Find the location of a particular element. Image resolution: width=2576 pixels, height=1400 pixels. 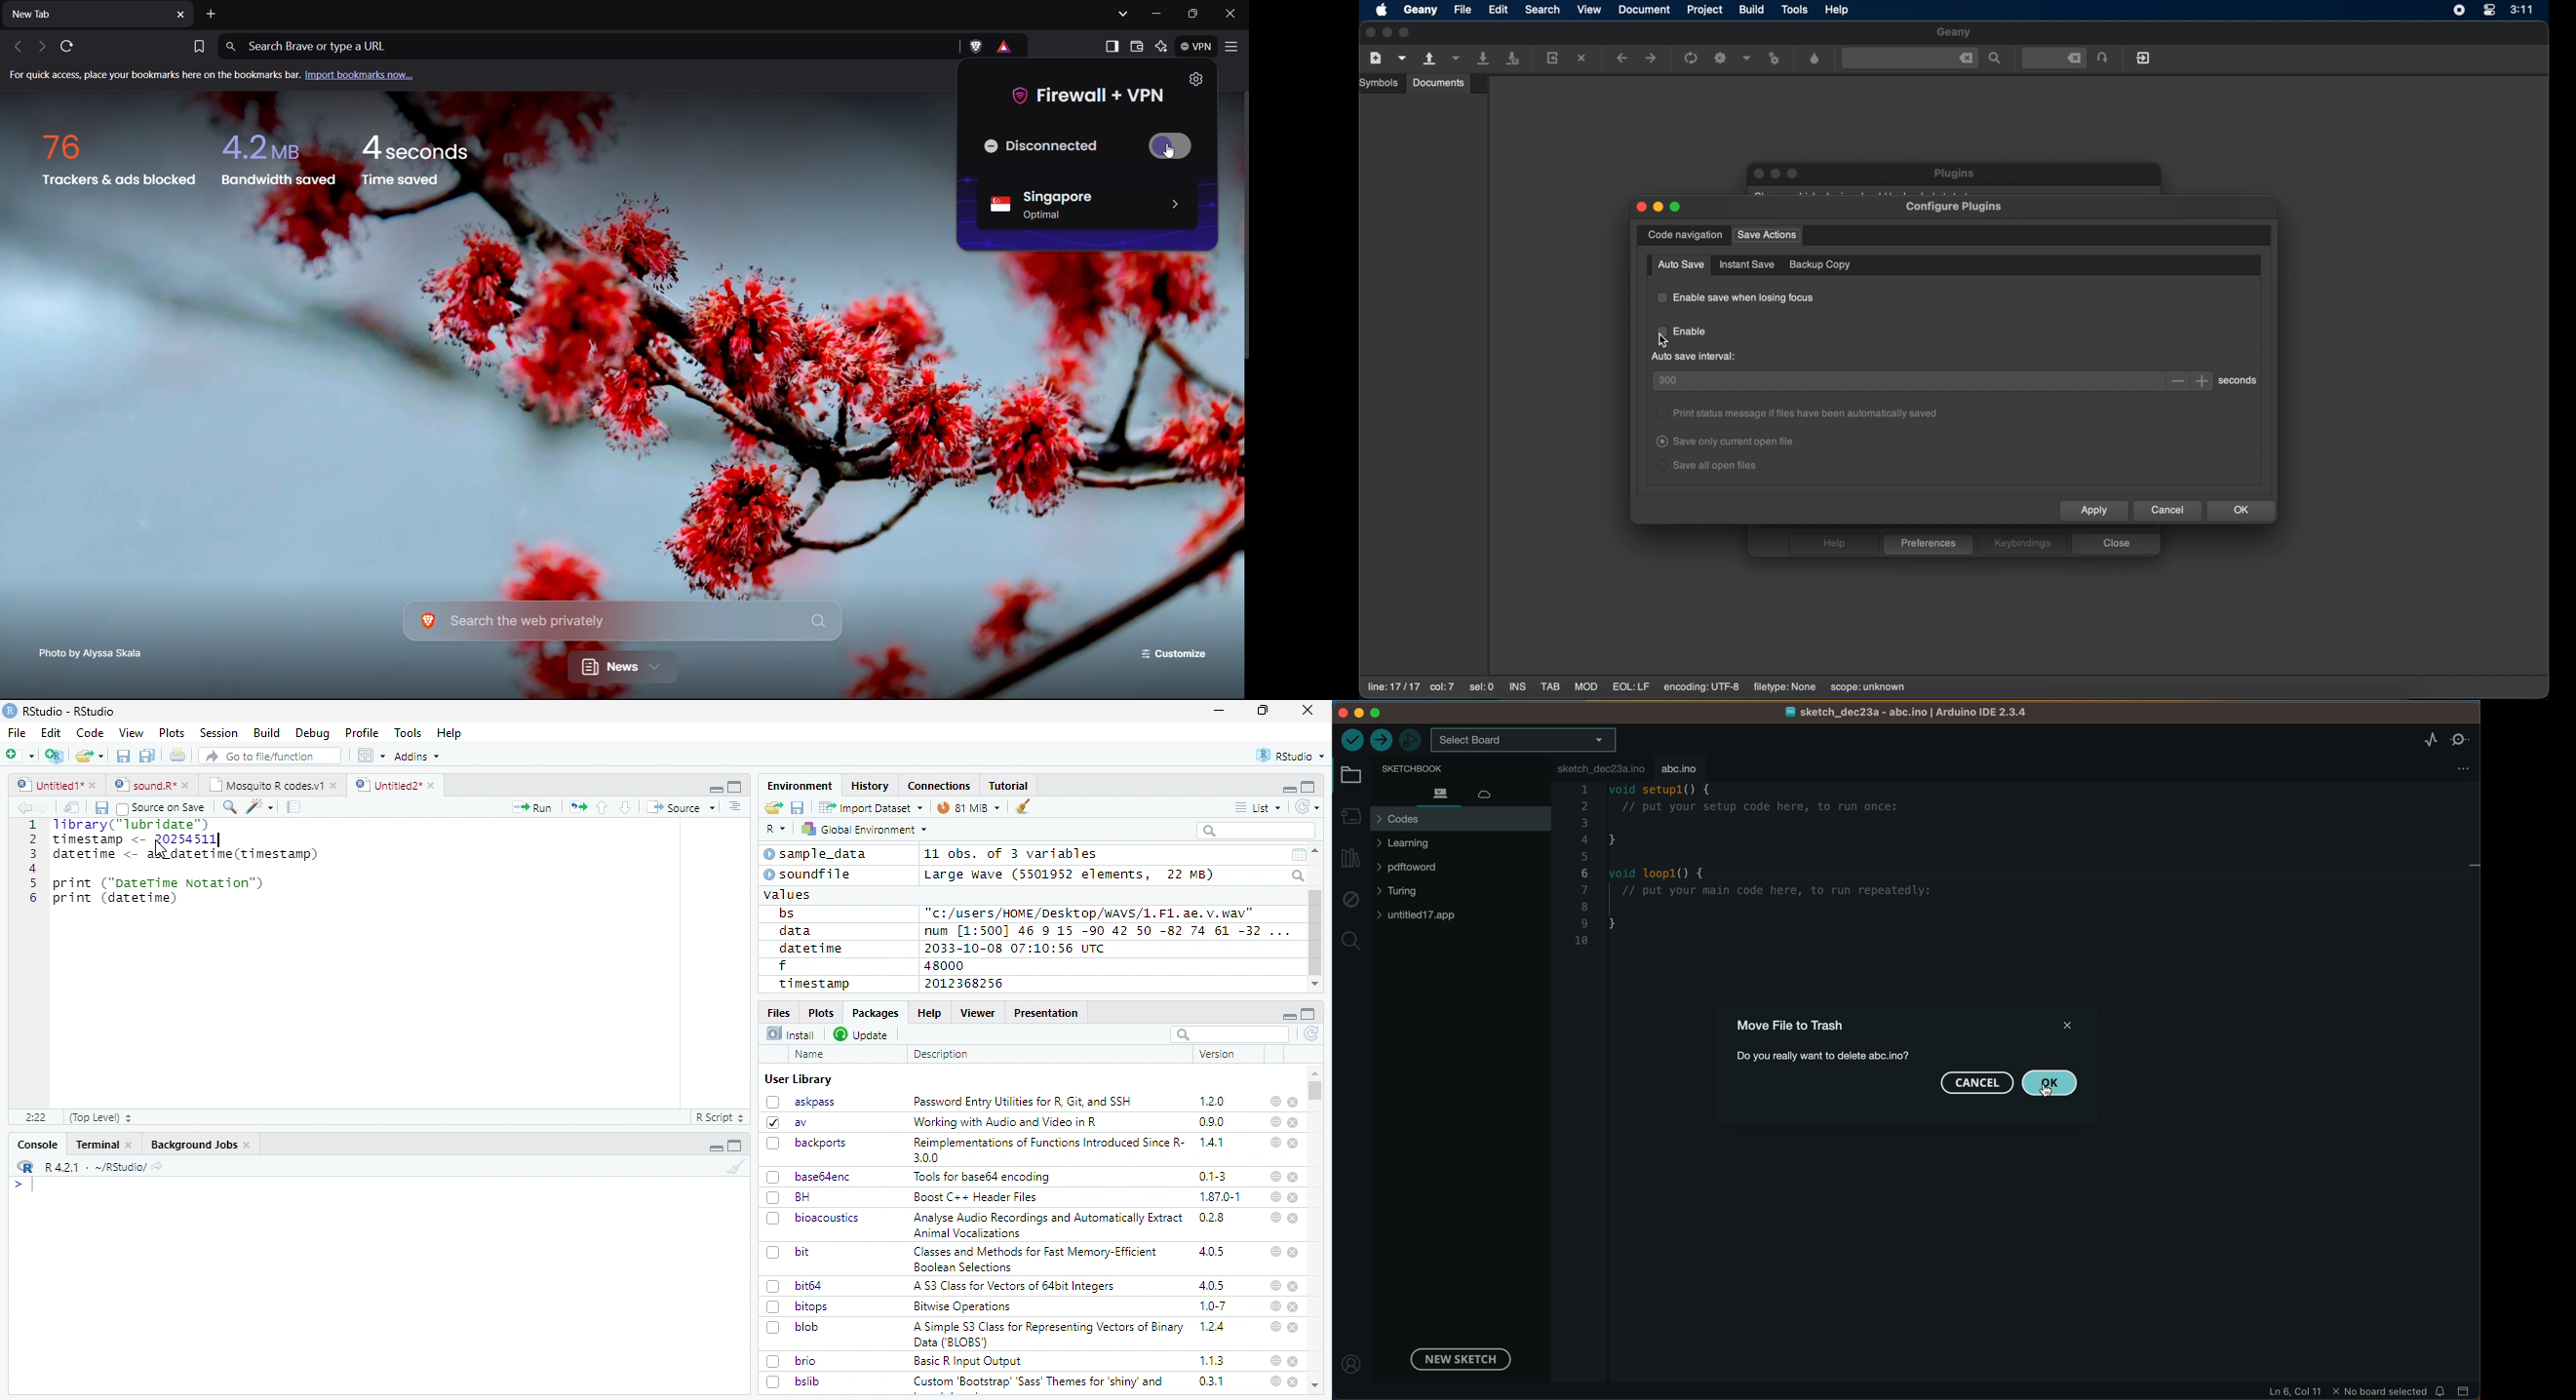

close is located at coordinates (1294, 1252).